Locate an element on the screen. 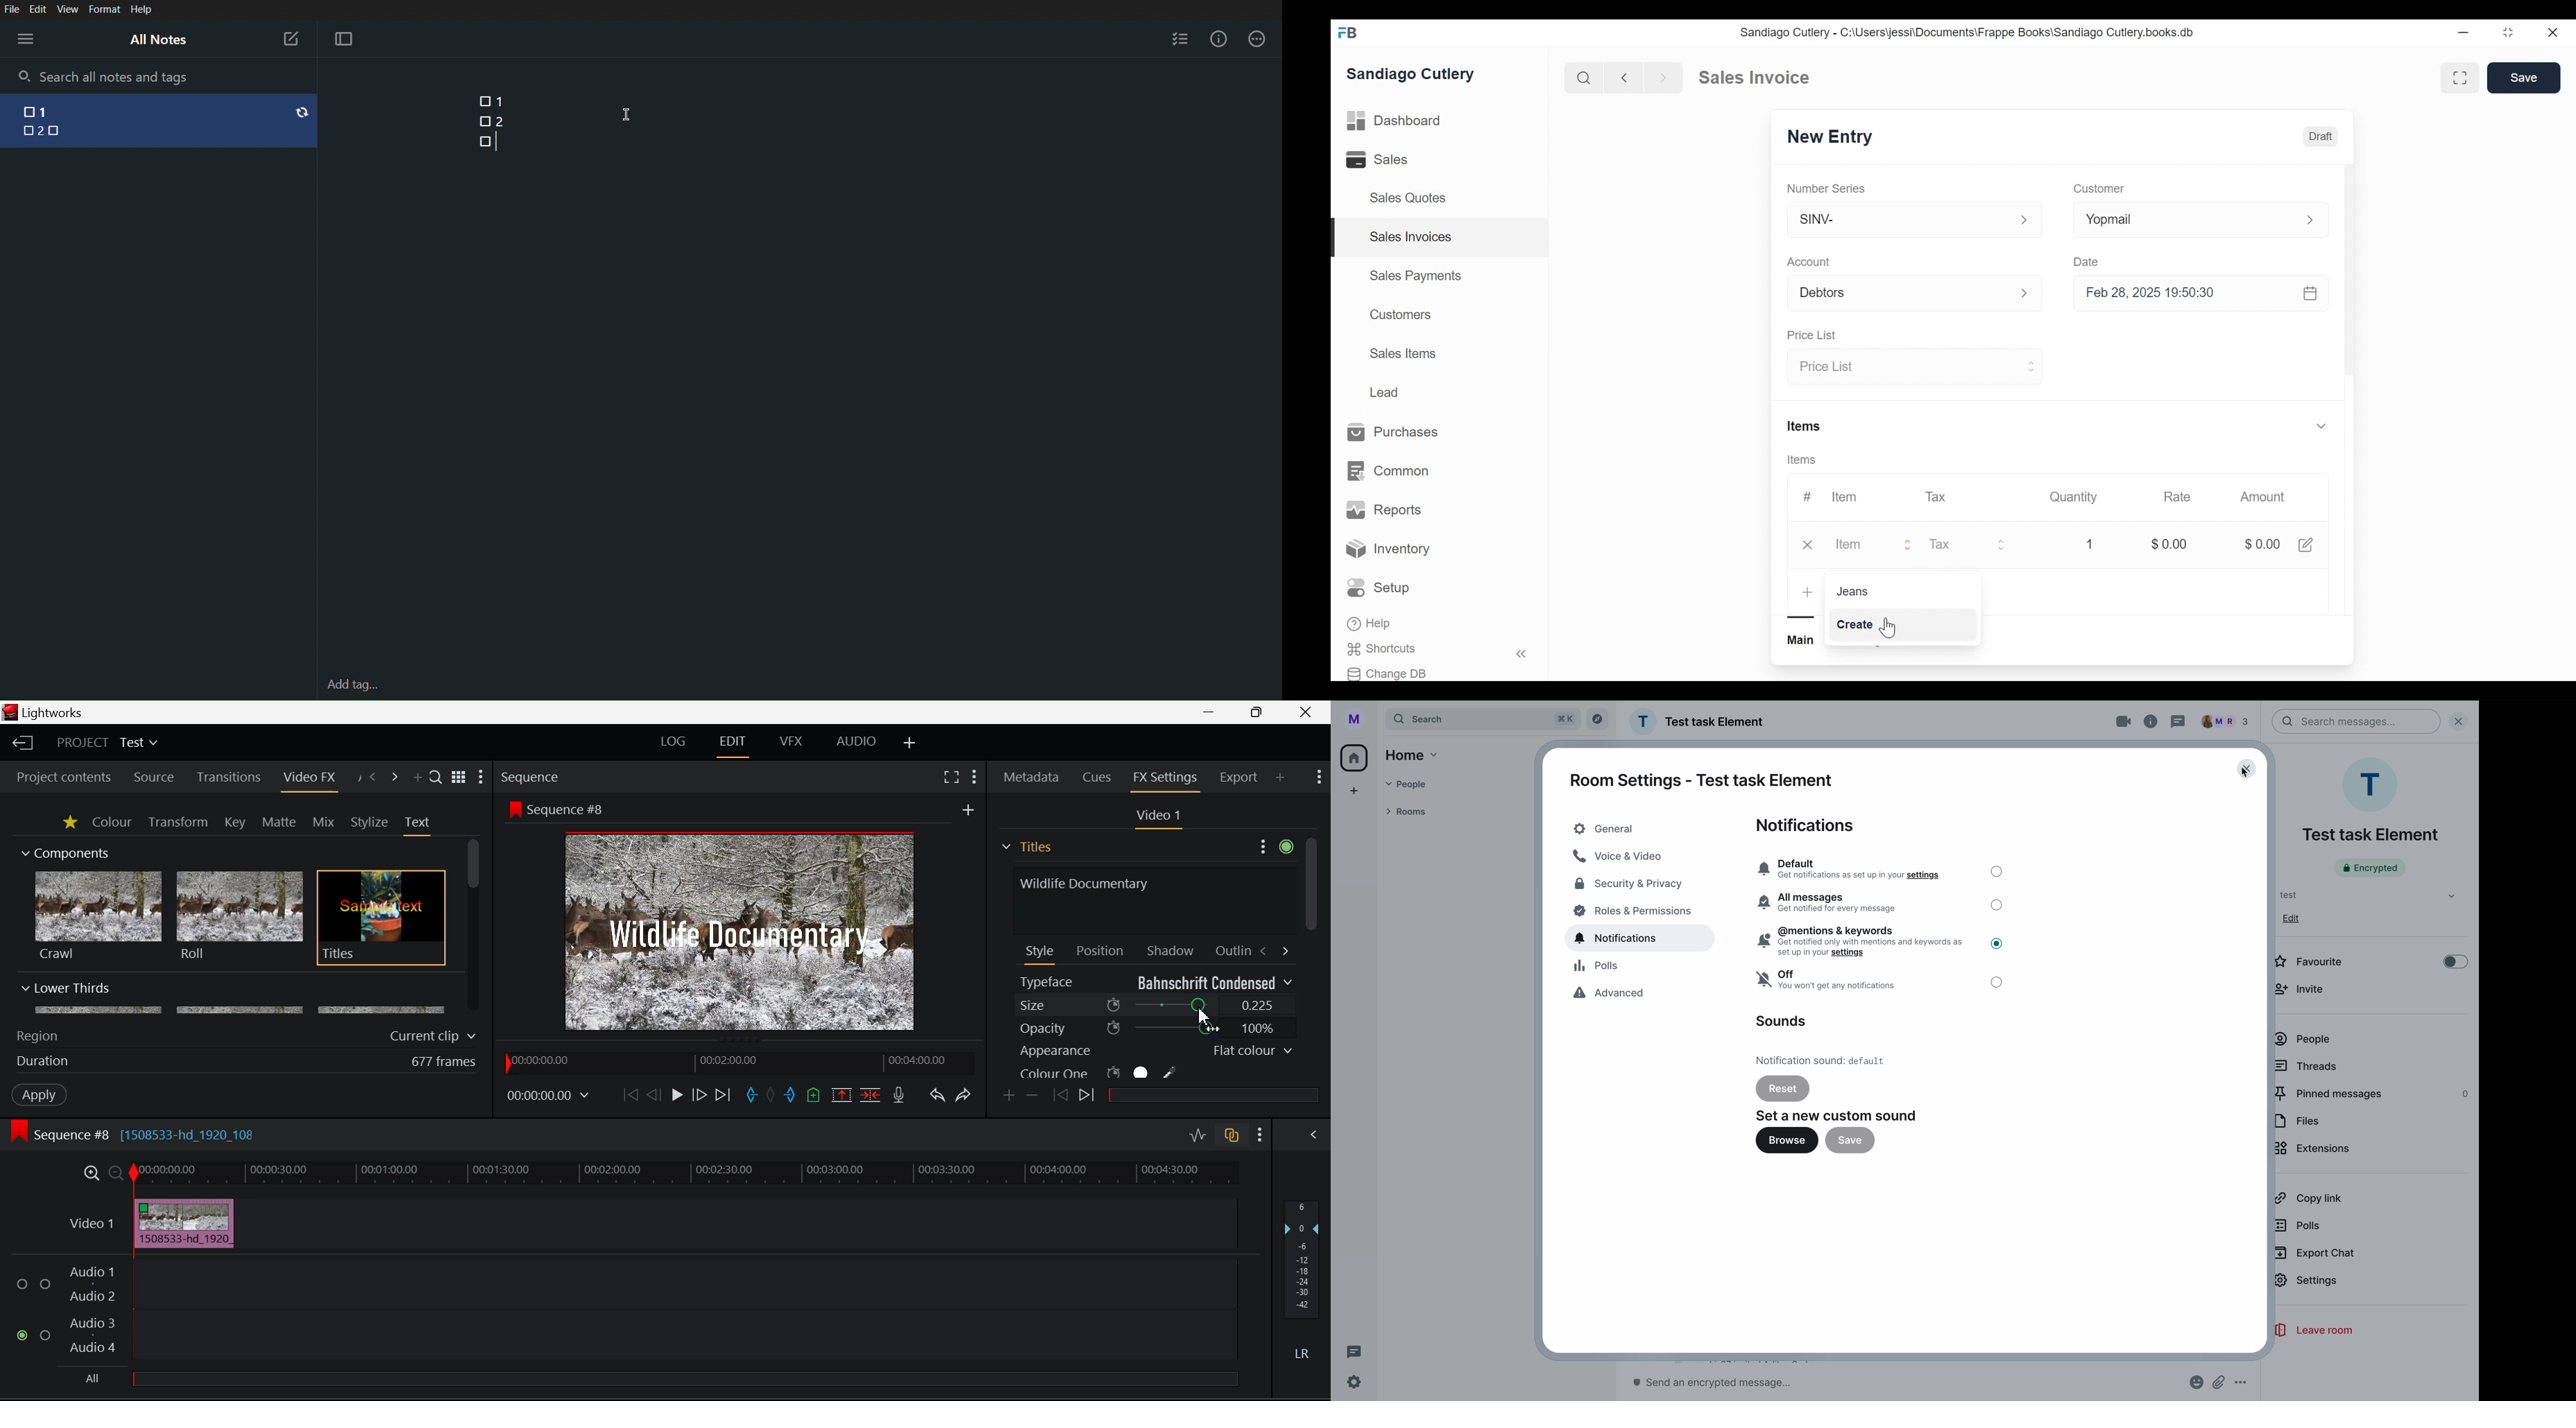 The height and width of the screenshot is (1428, 2576). minimize is located at coordinates (2463, 32).